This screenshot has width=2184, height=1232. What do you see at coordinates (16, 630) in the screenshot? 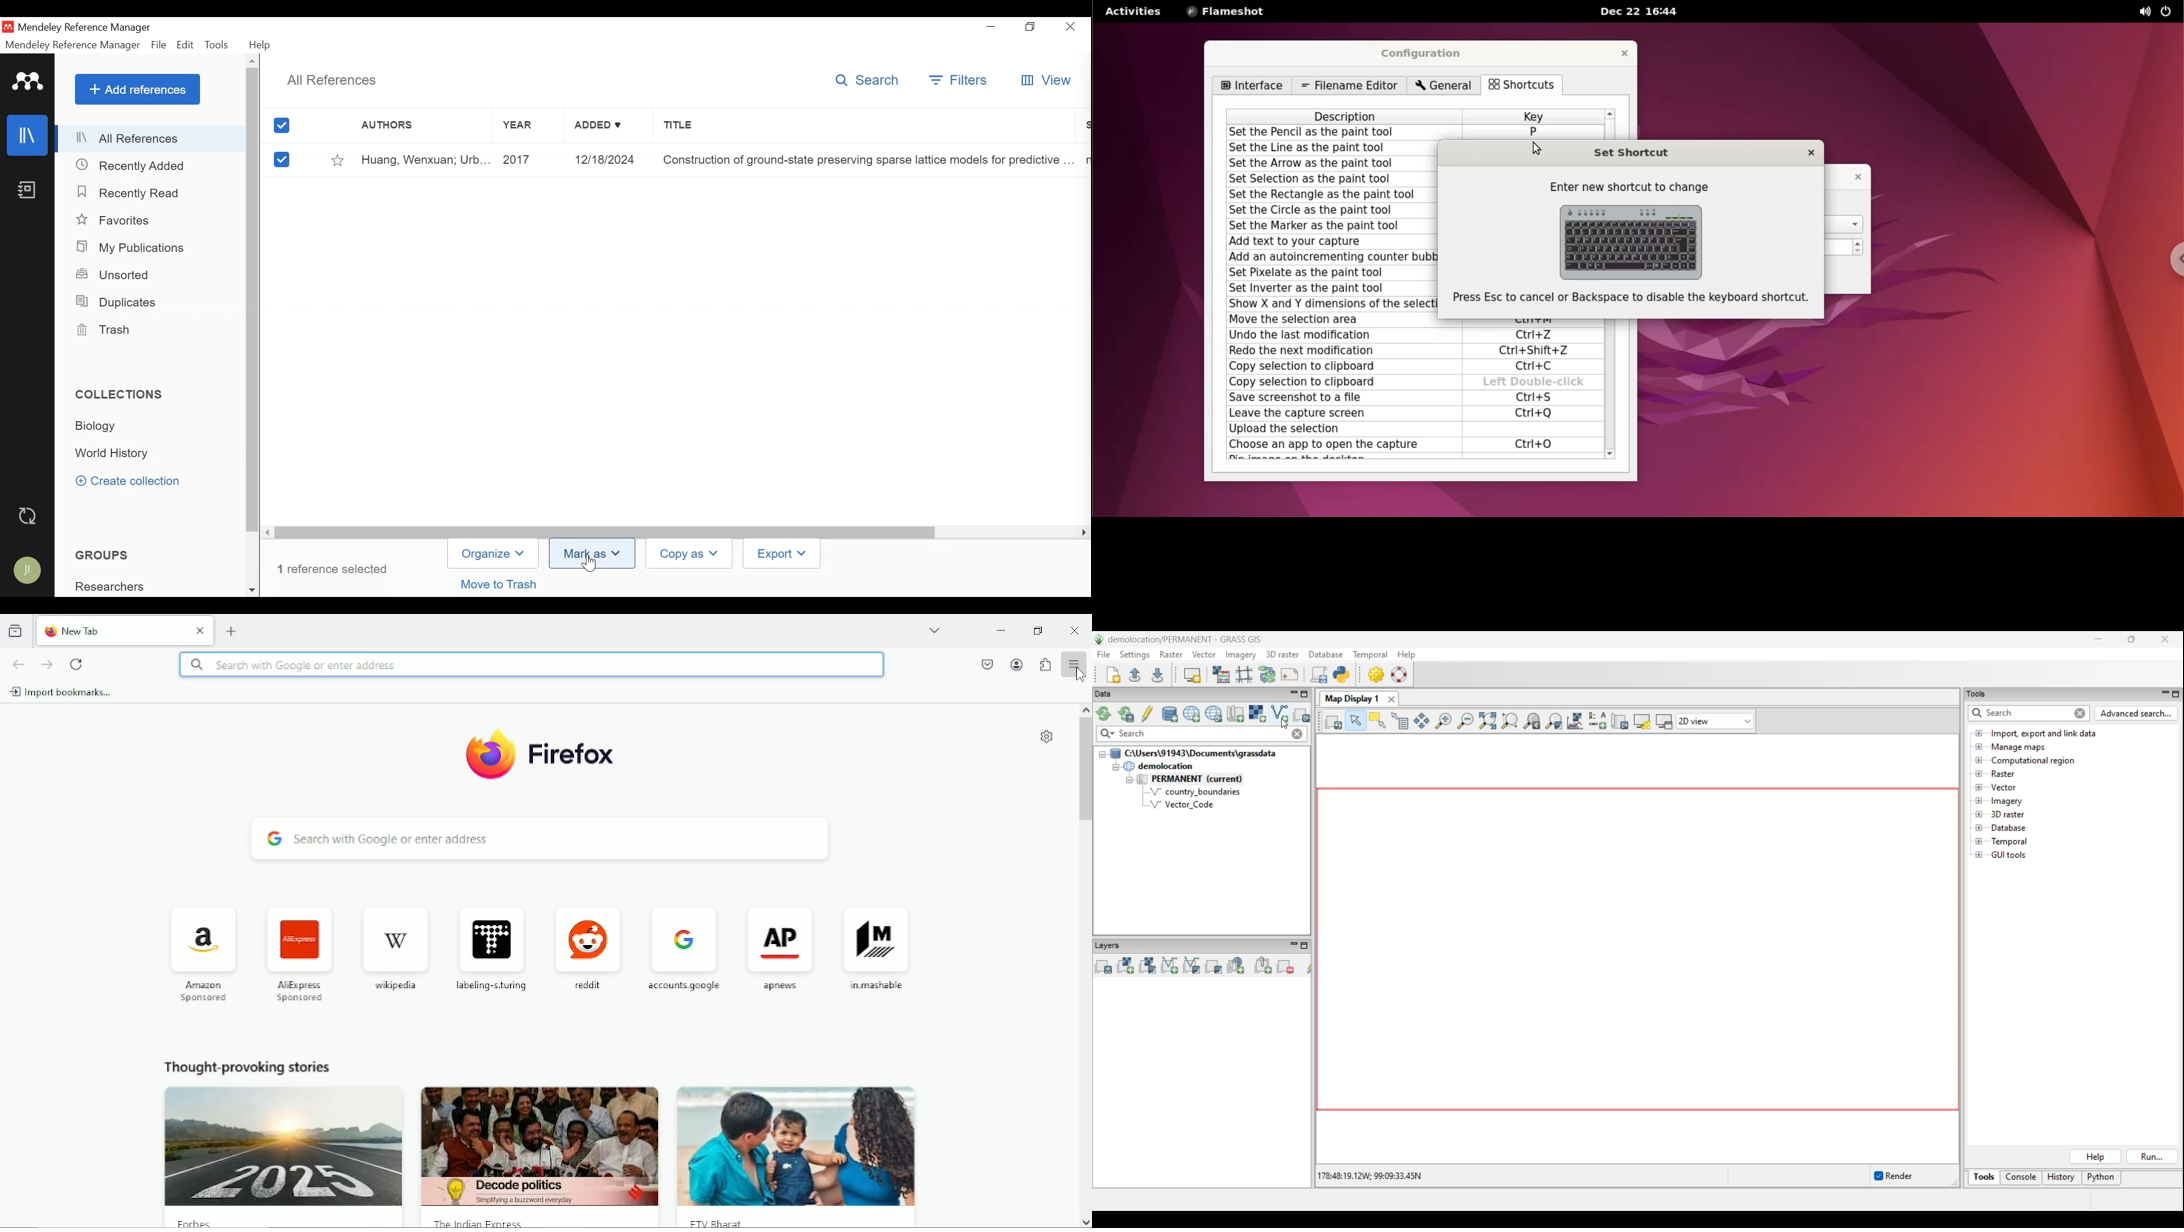
I see `view recent browsing` at bounding box center [16, 630].